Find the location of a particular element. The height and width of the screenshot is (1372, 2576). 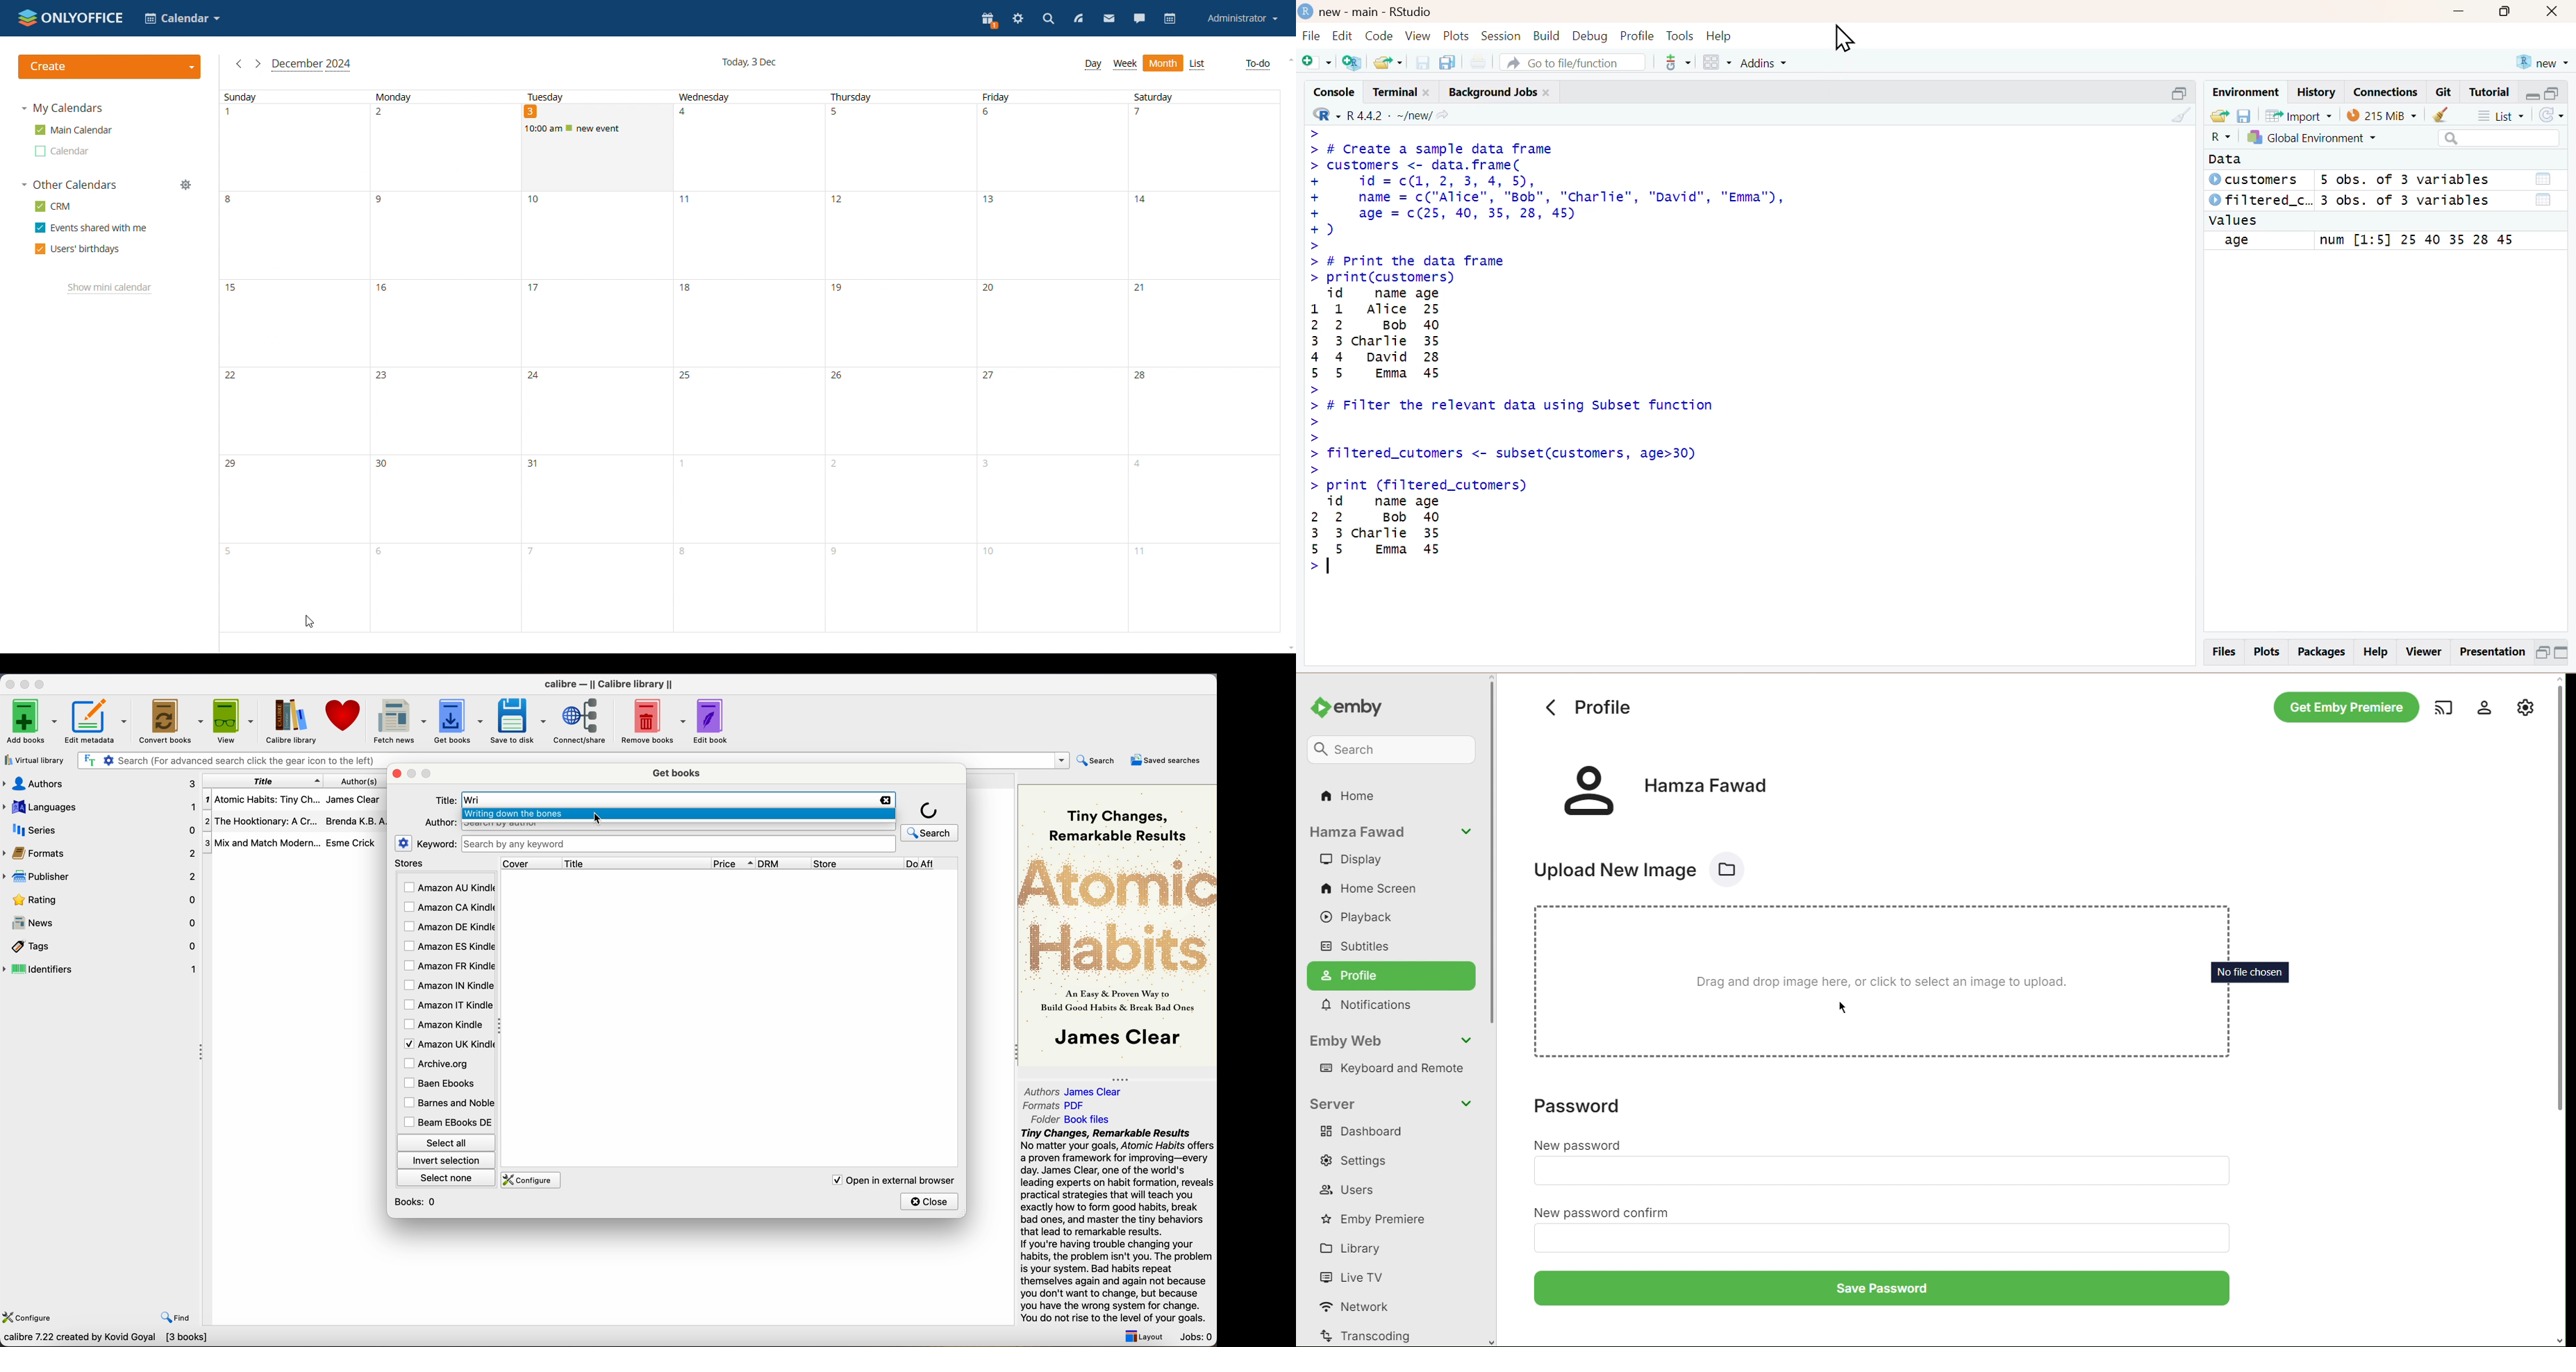

Calibre - ||Calibre library|| is located at coordinates (608, 684).